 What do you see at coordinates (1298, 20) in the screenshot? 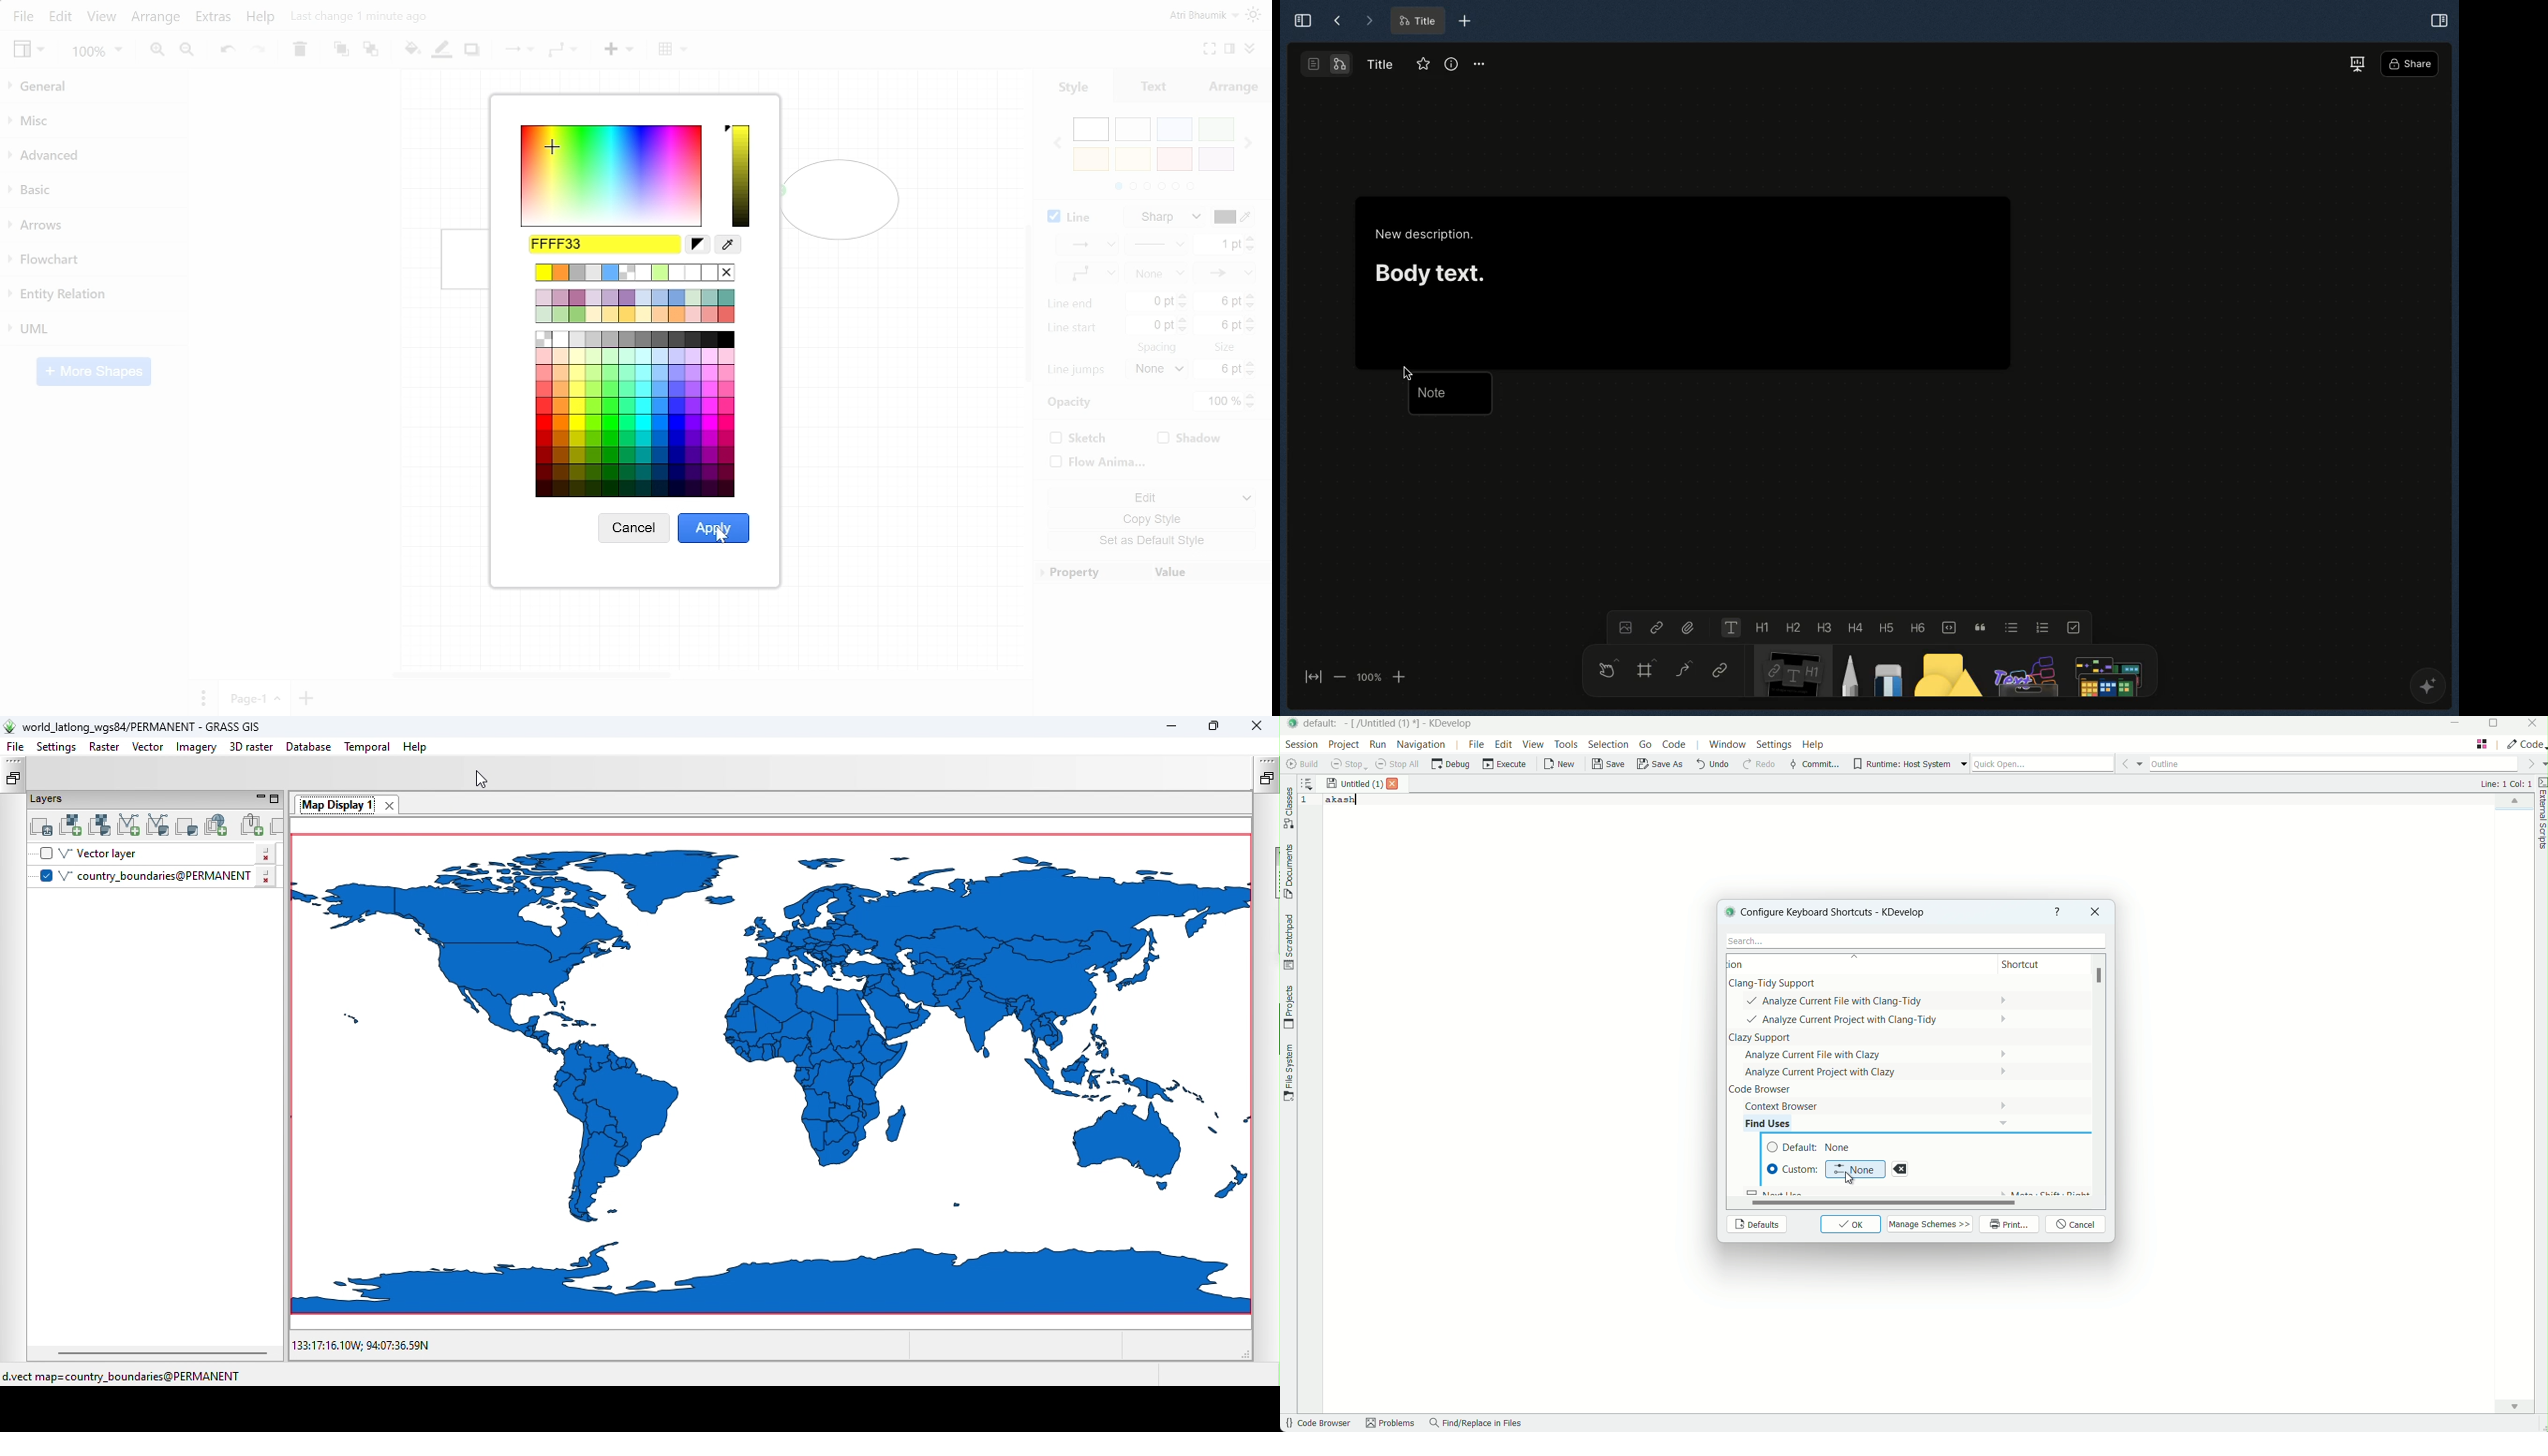
I see `Expand sidebar` at bounding box center [1298, 20].